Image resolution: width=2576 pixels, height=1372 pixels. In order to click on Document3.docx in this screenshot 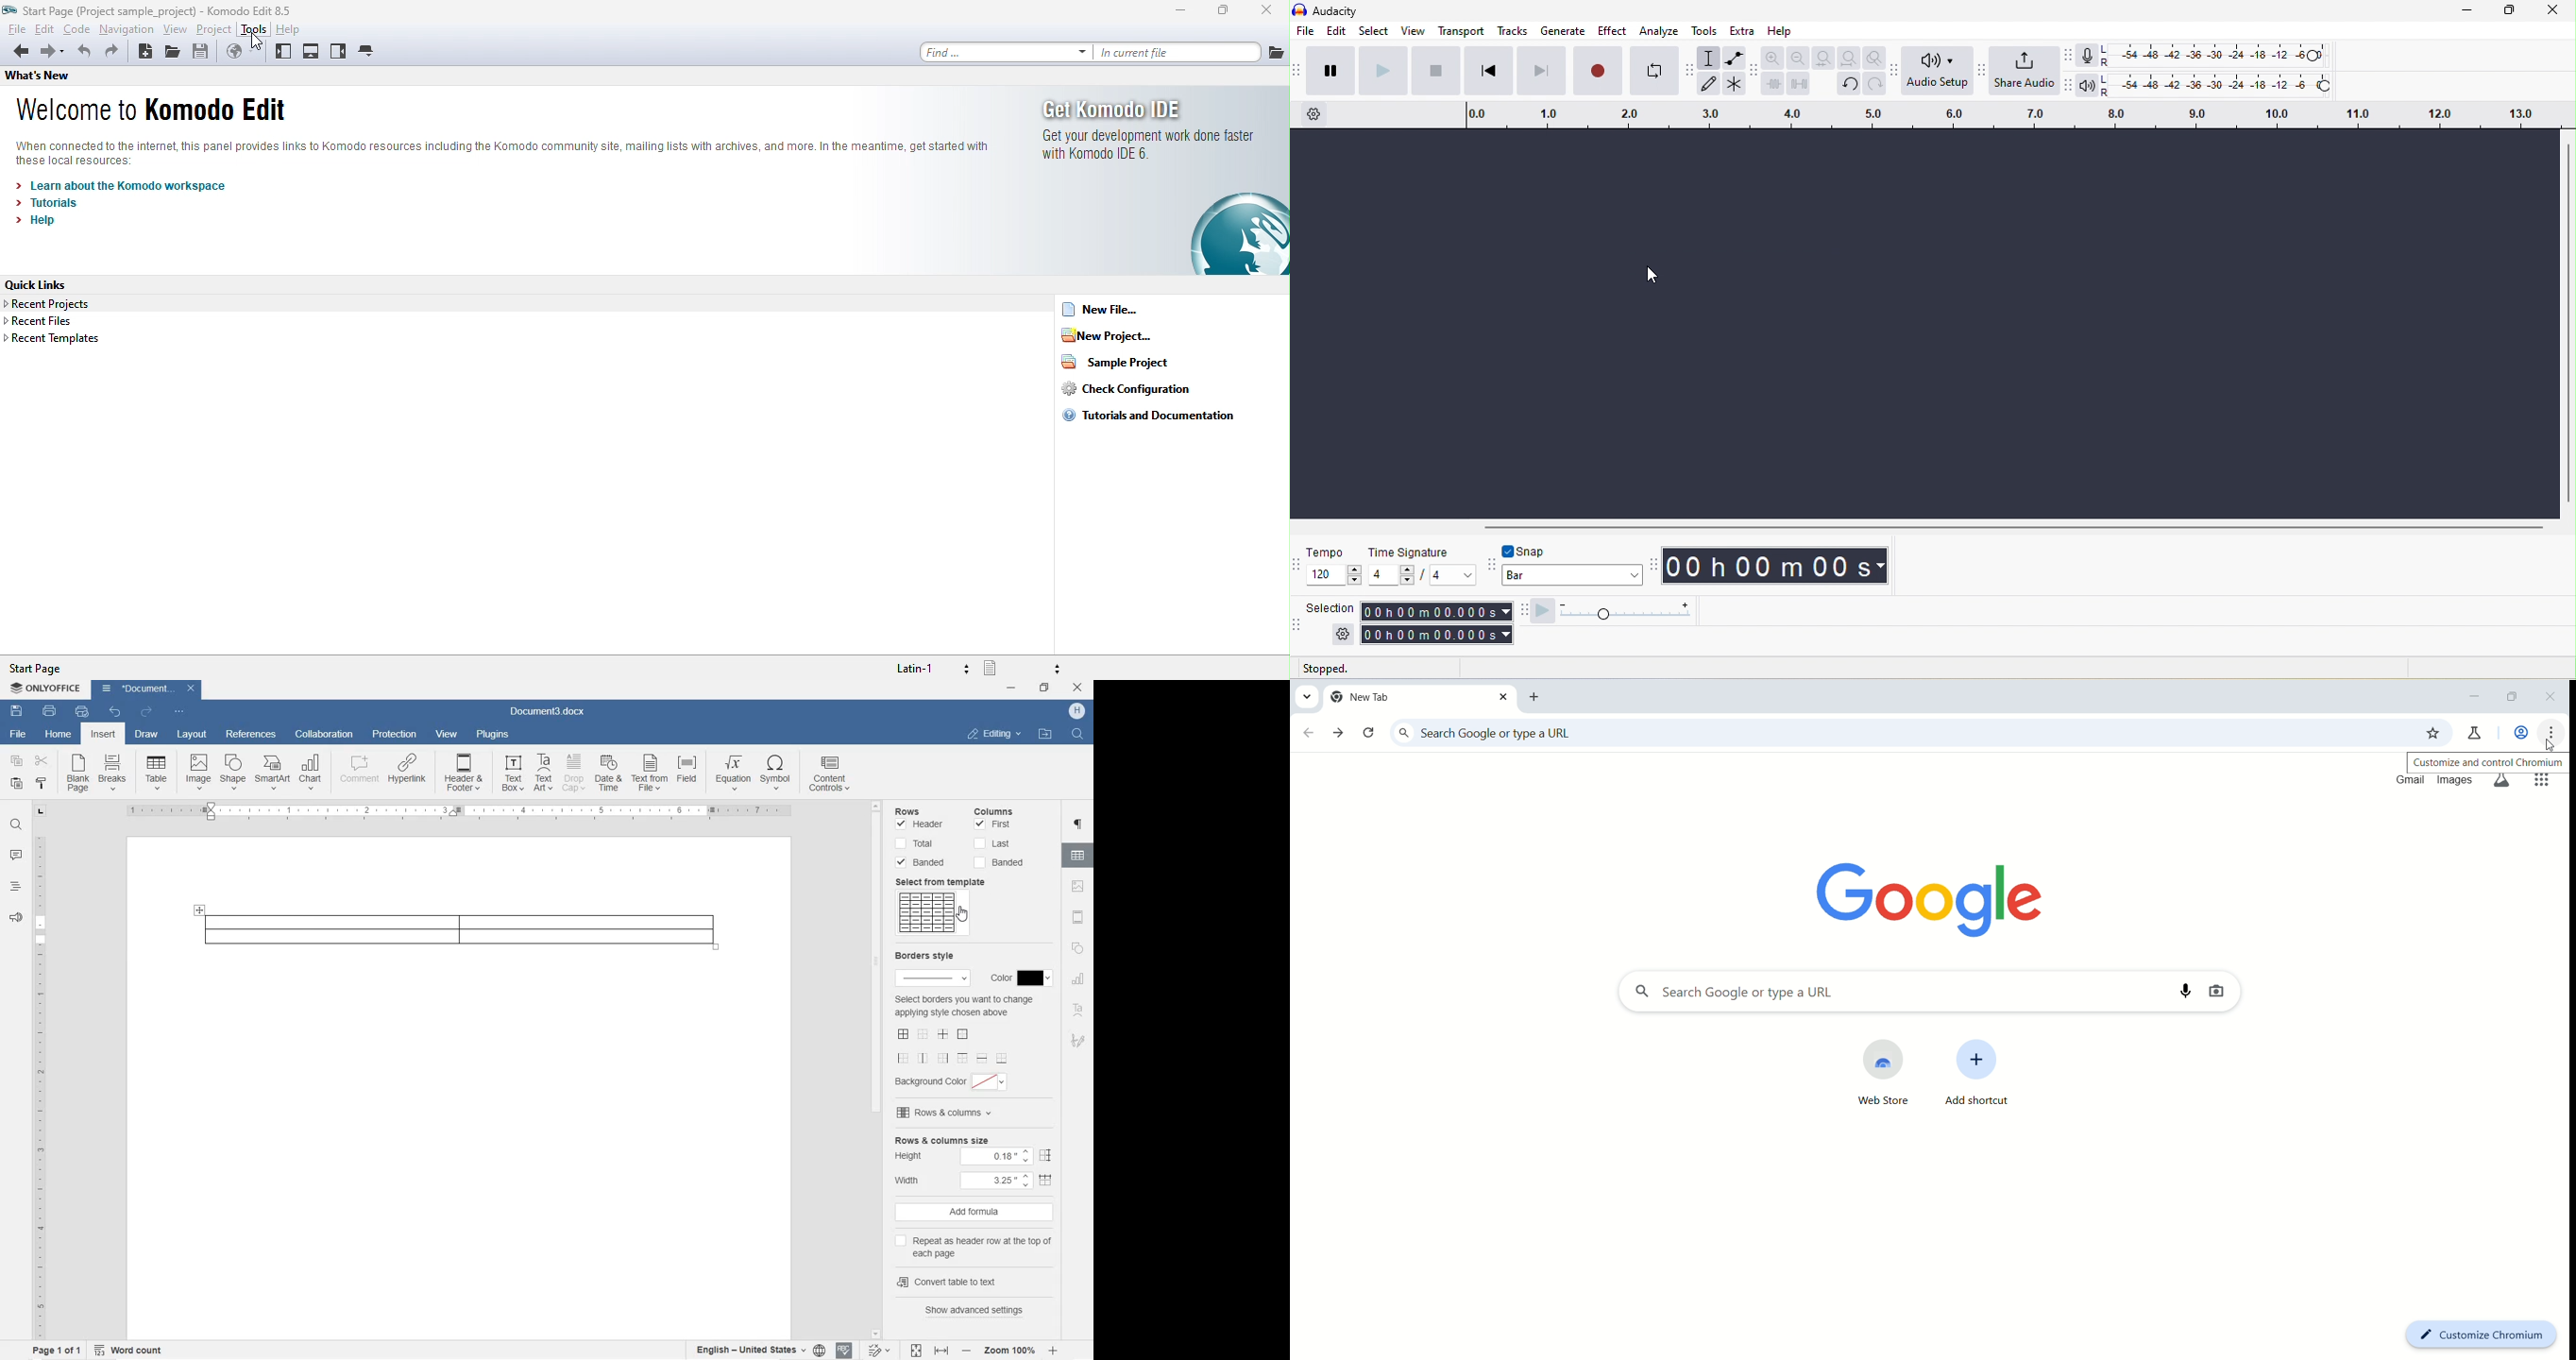, I will do `click(148, 688)`.